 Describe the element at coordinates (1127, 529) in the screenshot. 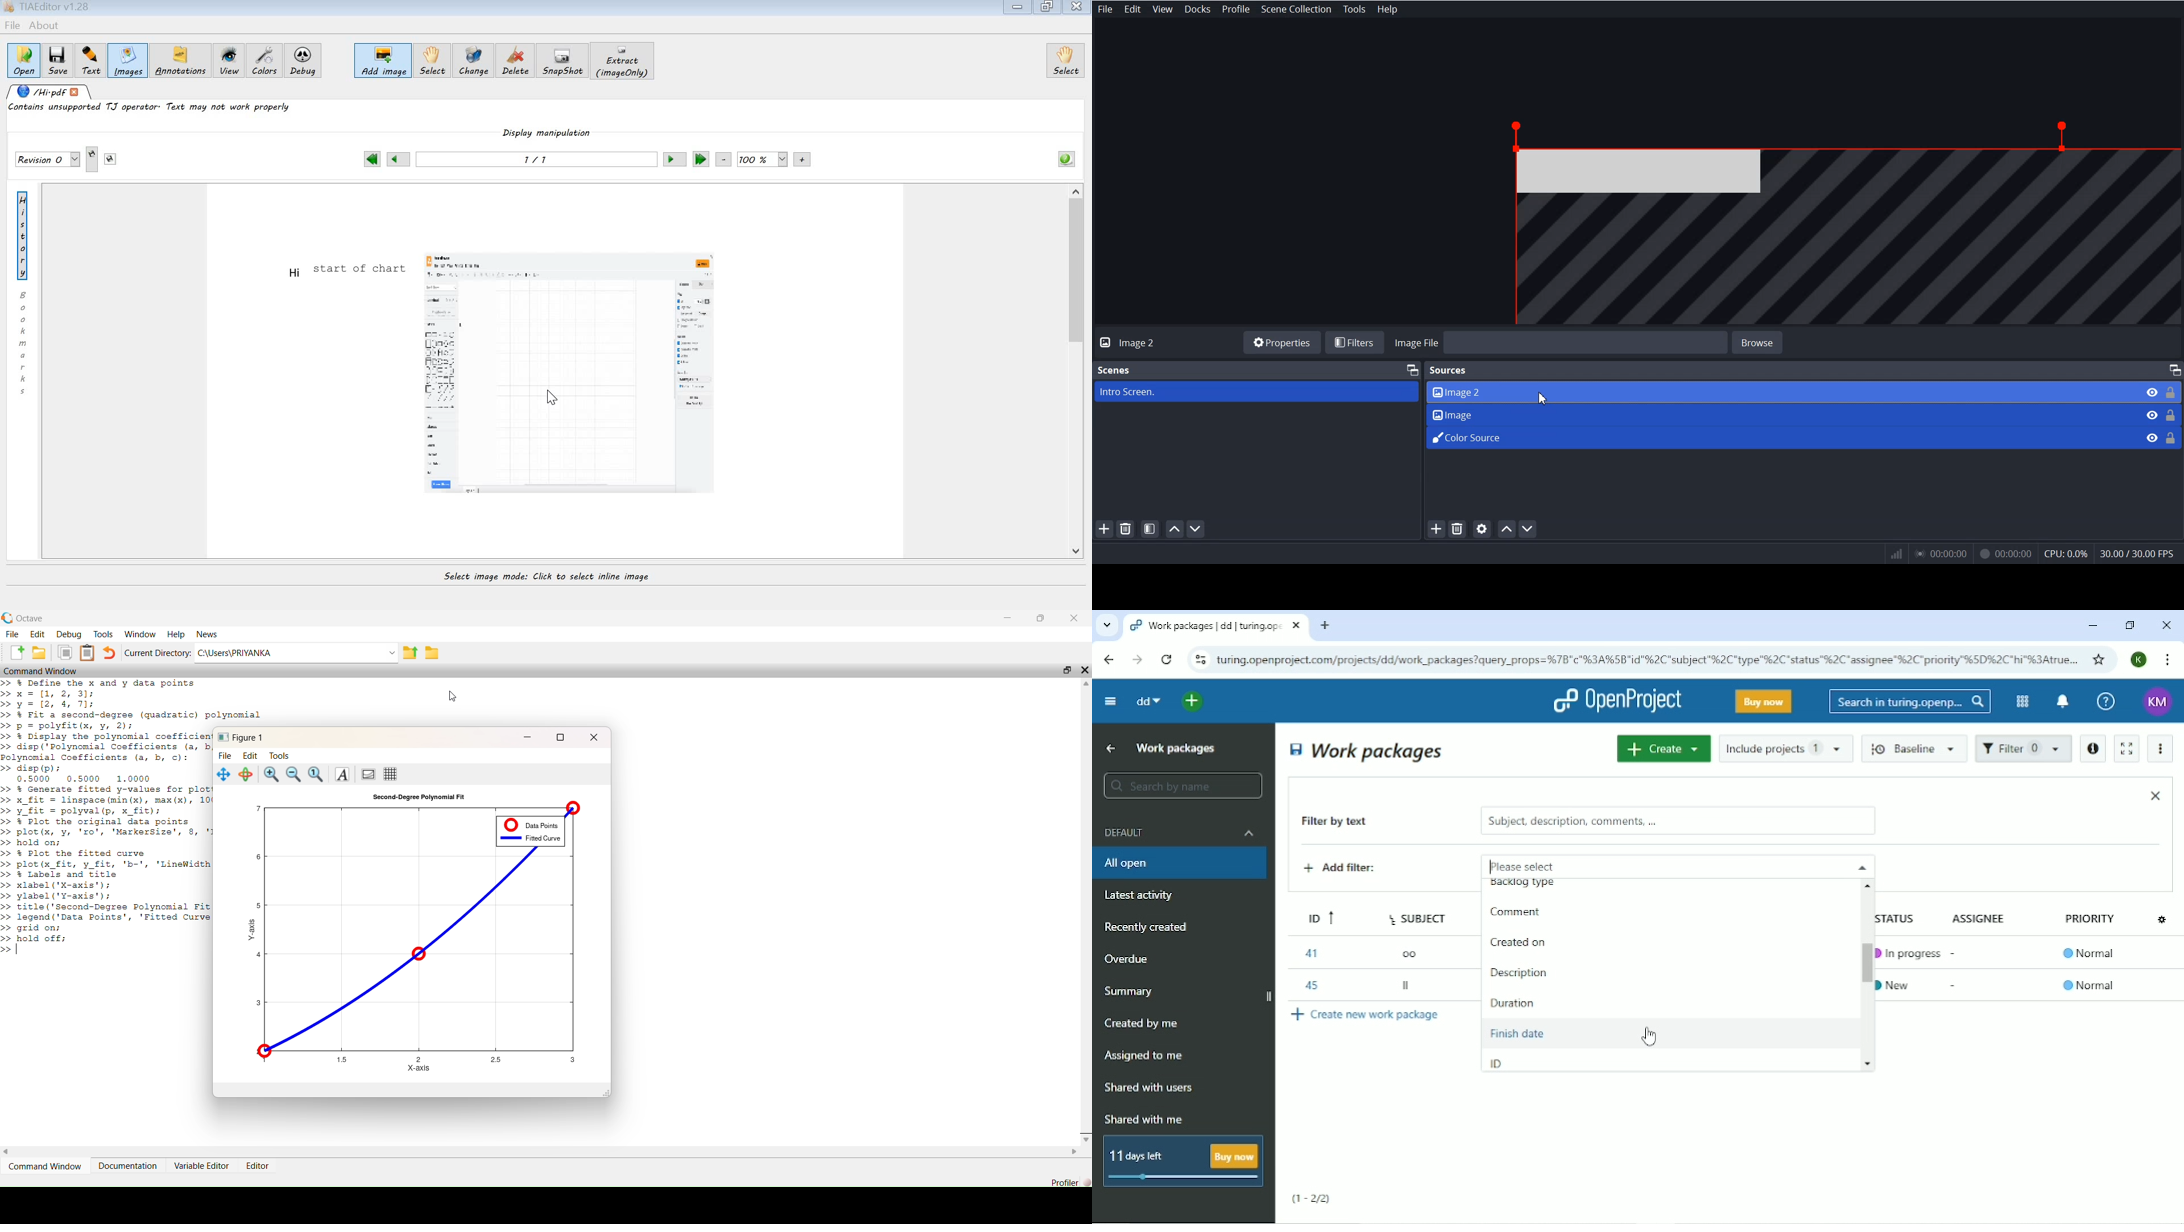

I see `Remove Selected Scene` at that location.